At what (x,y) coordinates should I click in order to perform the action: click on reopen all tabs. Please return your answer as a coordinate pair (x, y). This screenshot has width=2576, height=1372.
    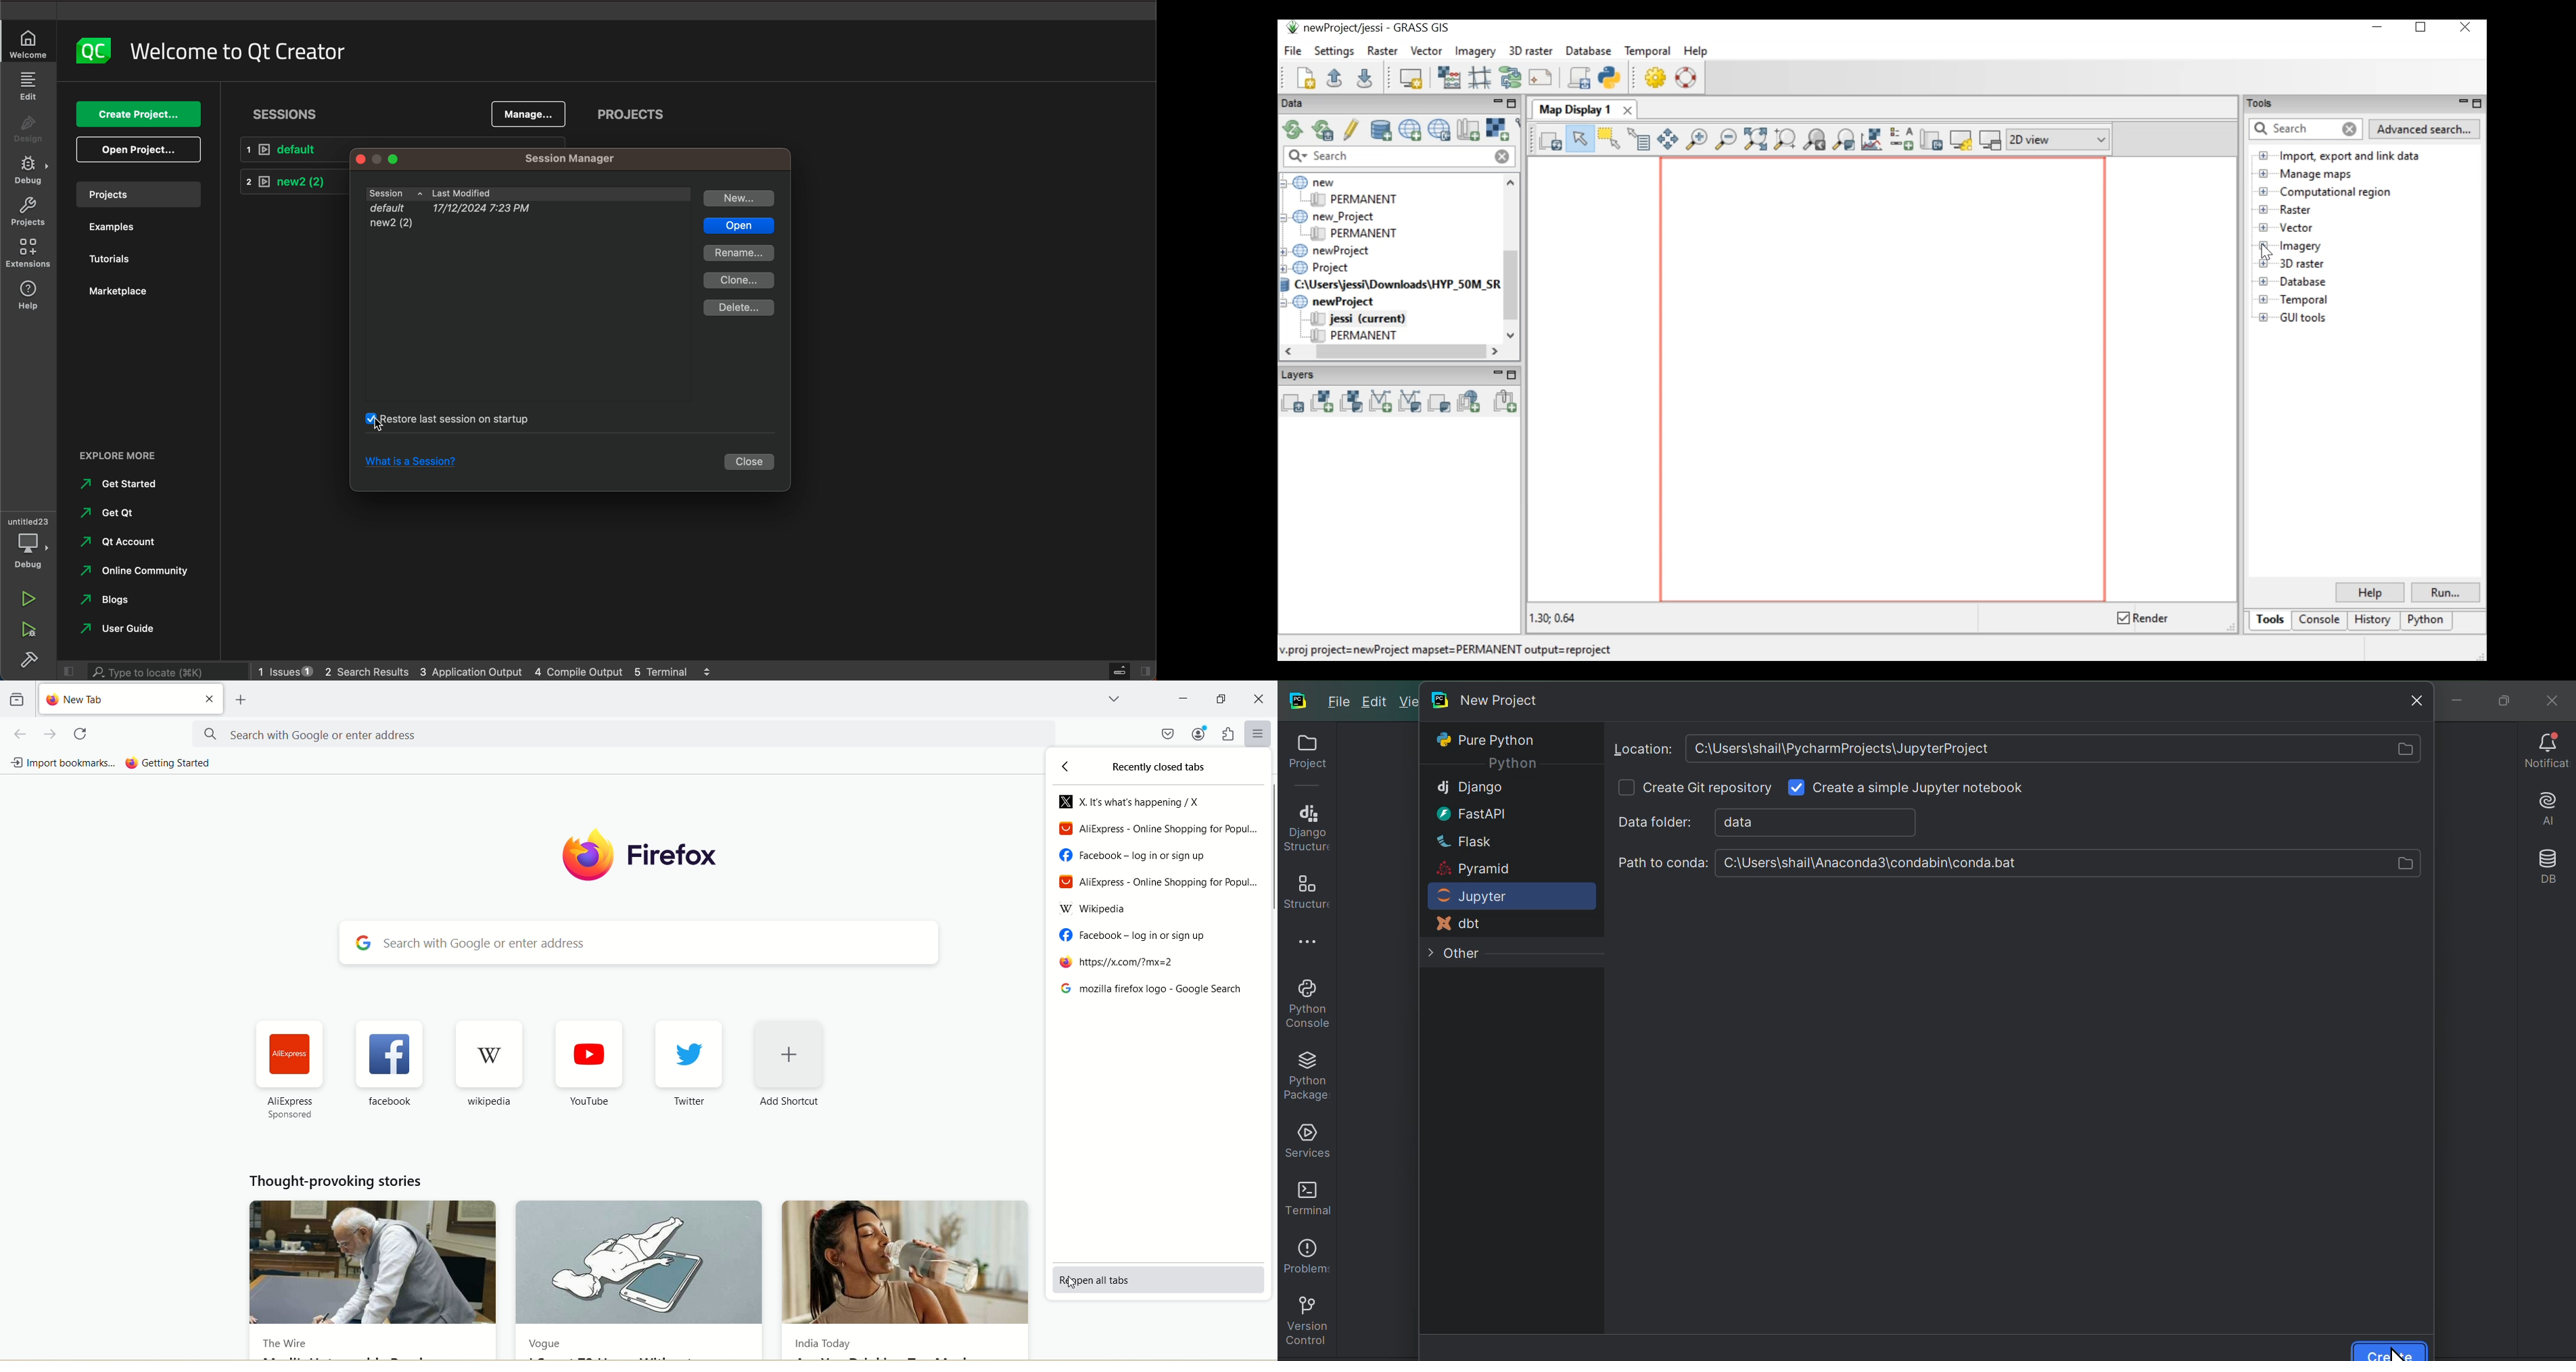
    Looking at the image, I should click on (1161, 1281).